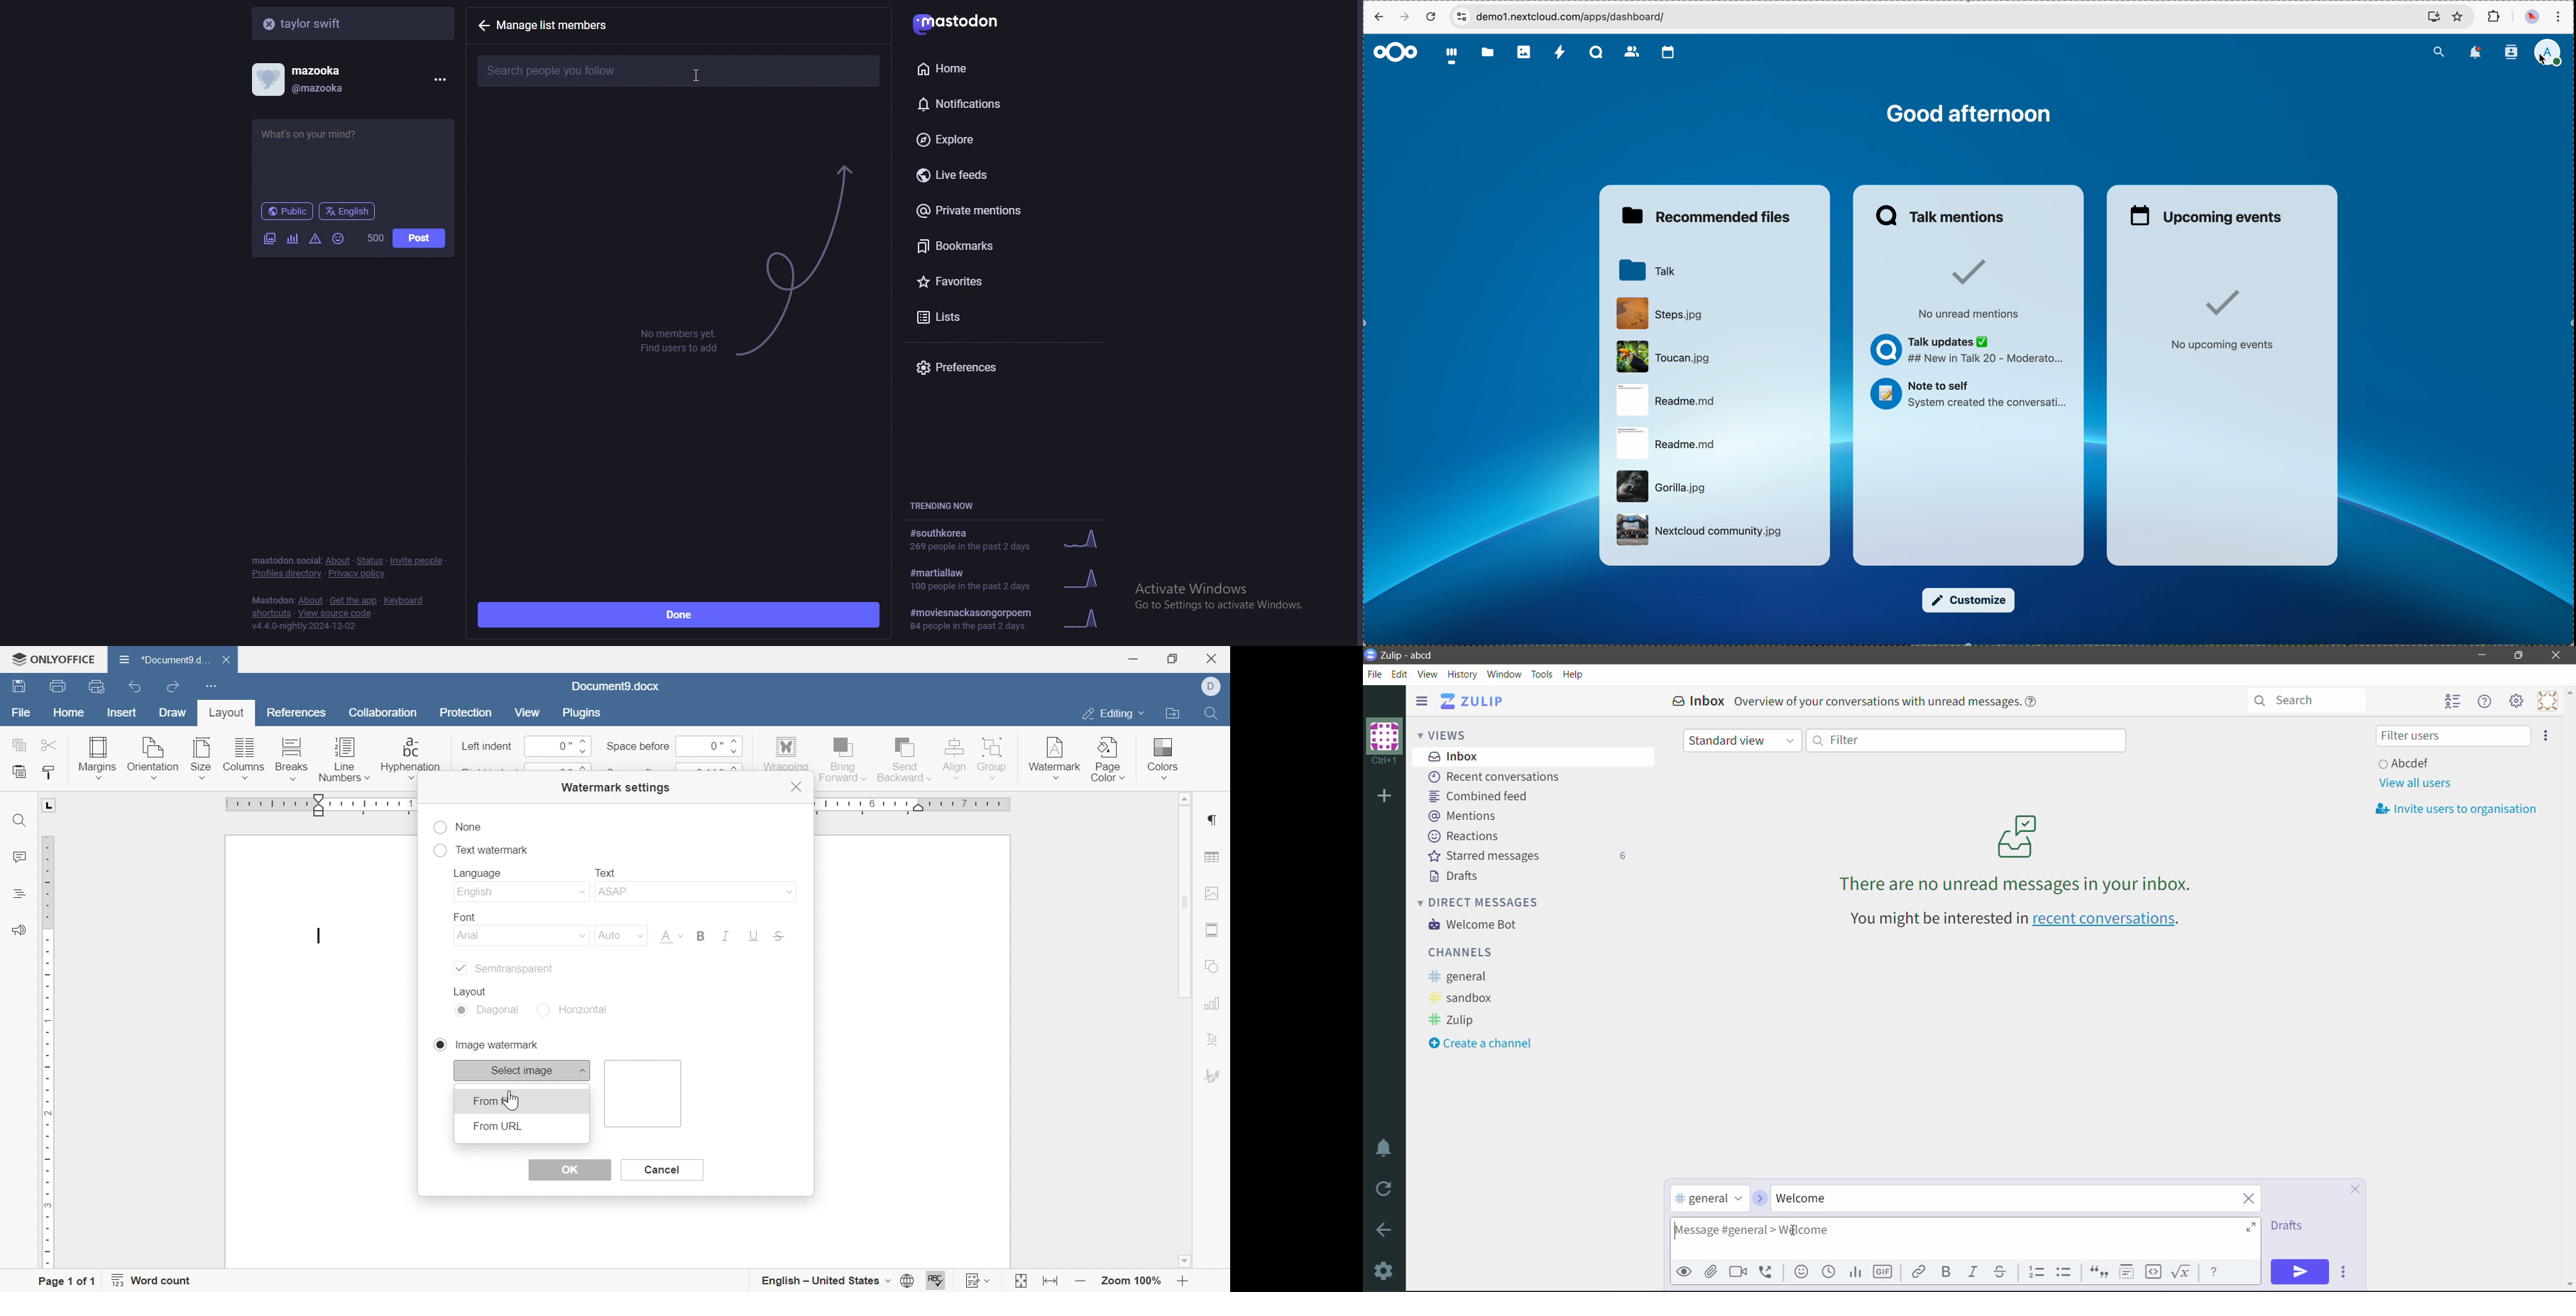  What do you see at coordinates (1210, 711) in the screenshot?
I see `find` at bounding box center [1210, 711].